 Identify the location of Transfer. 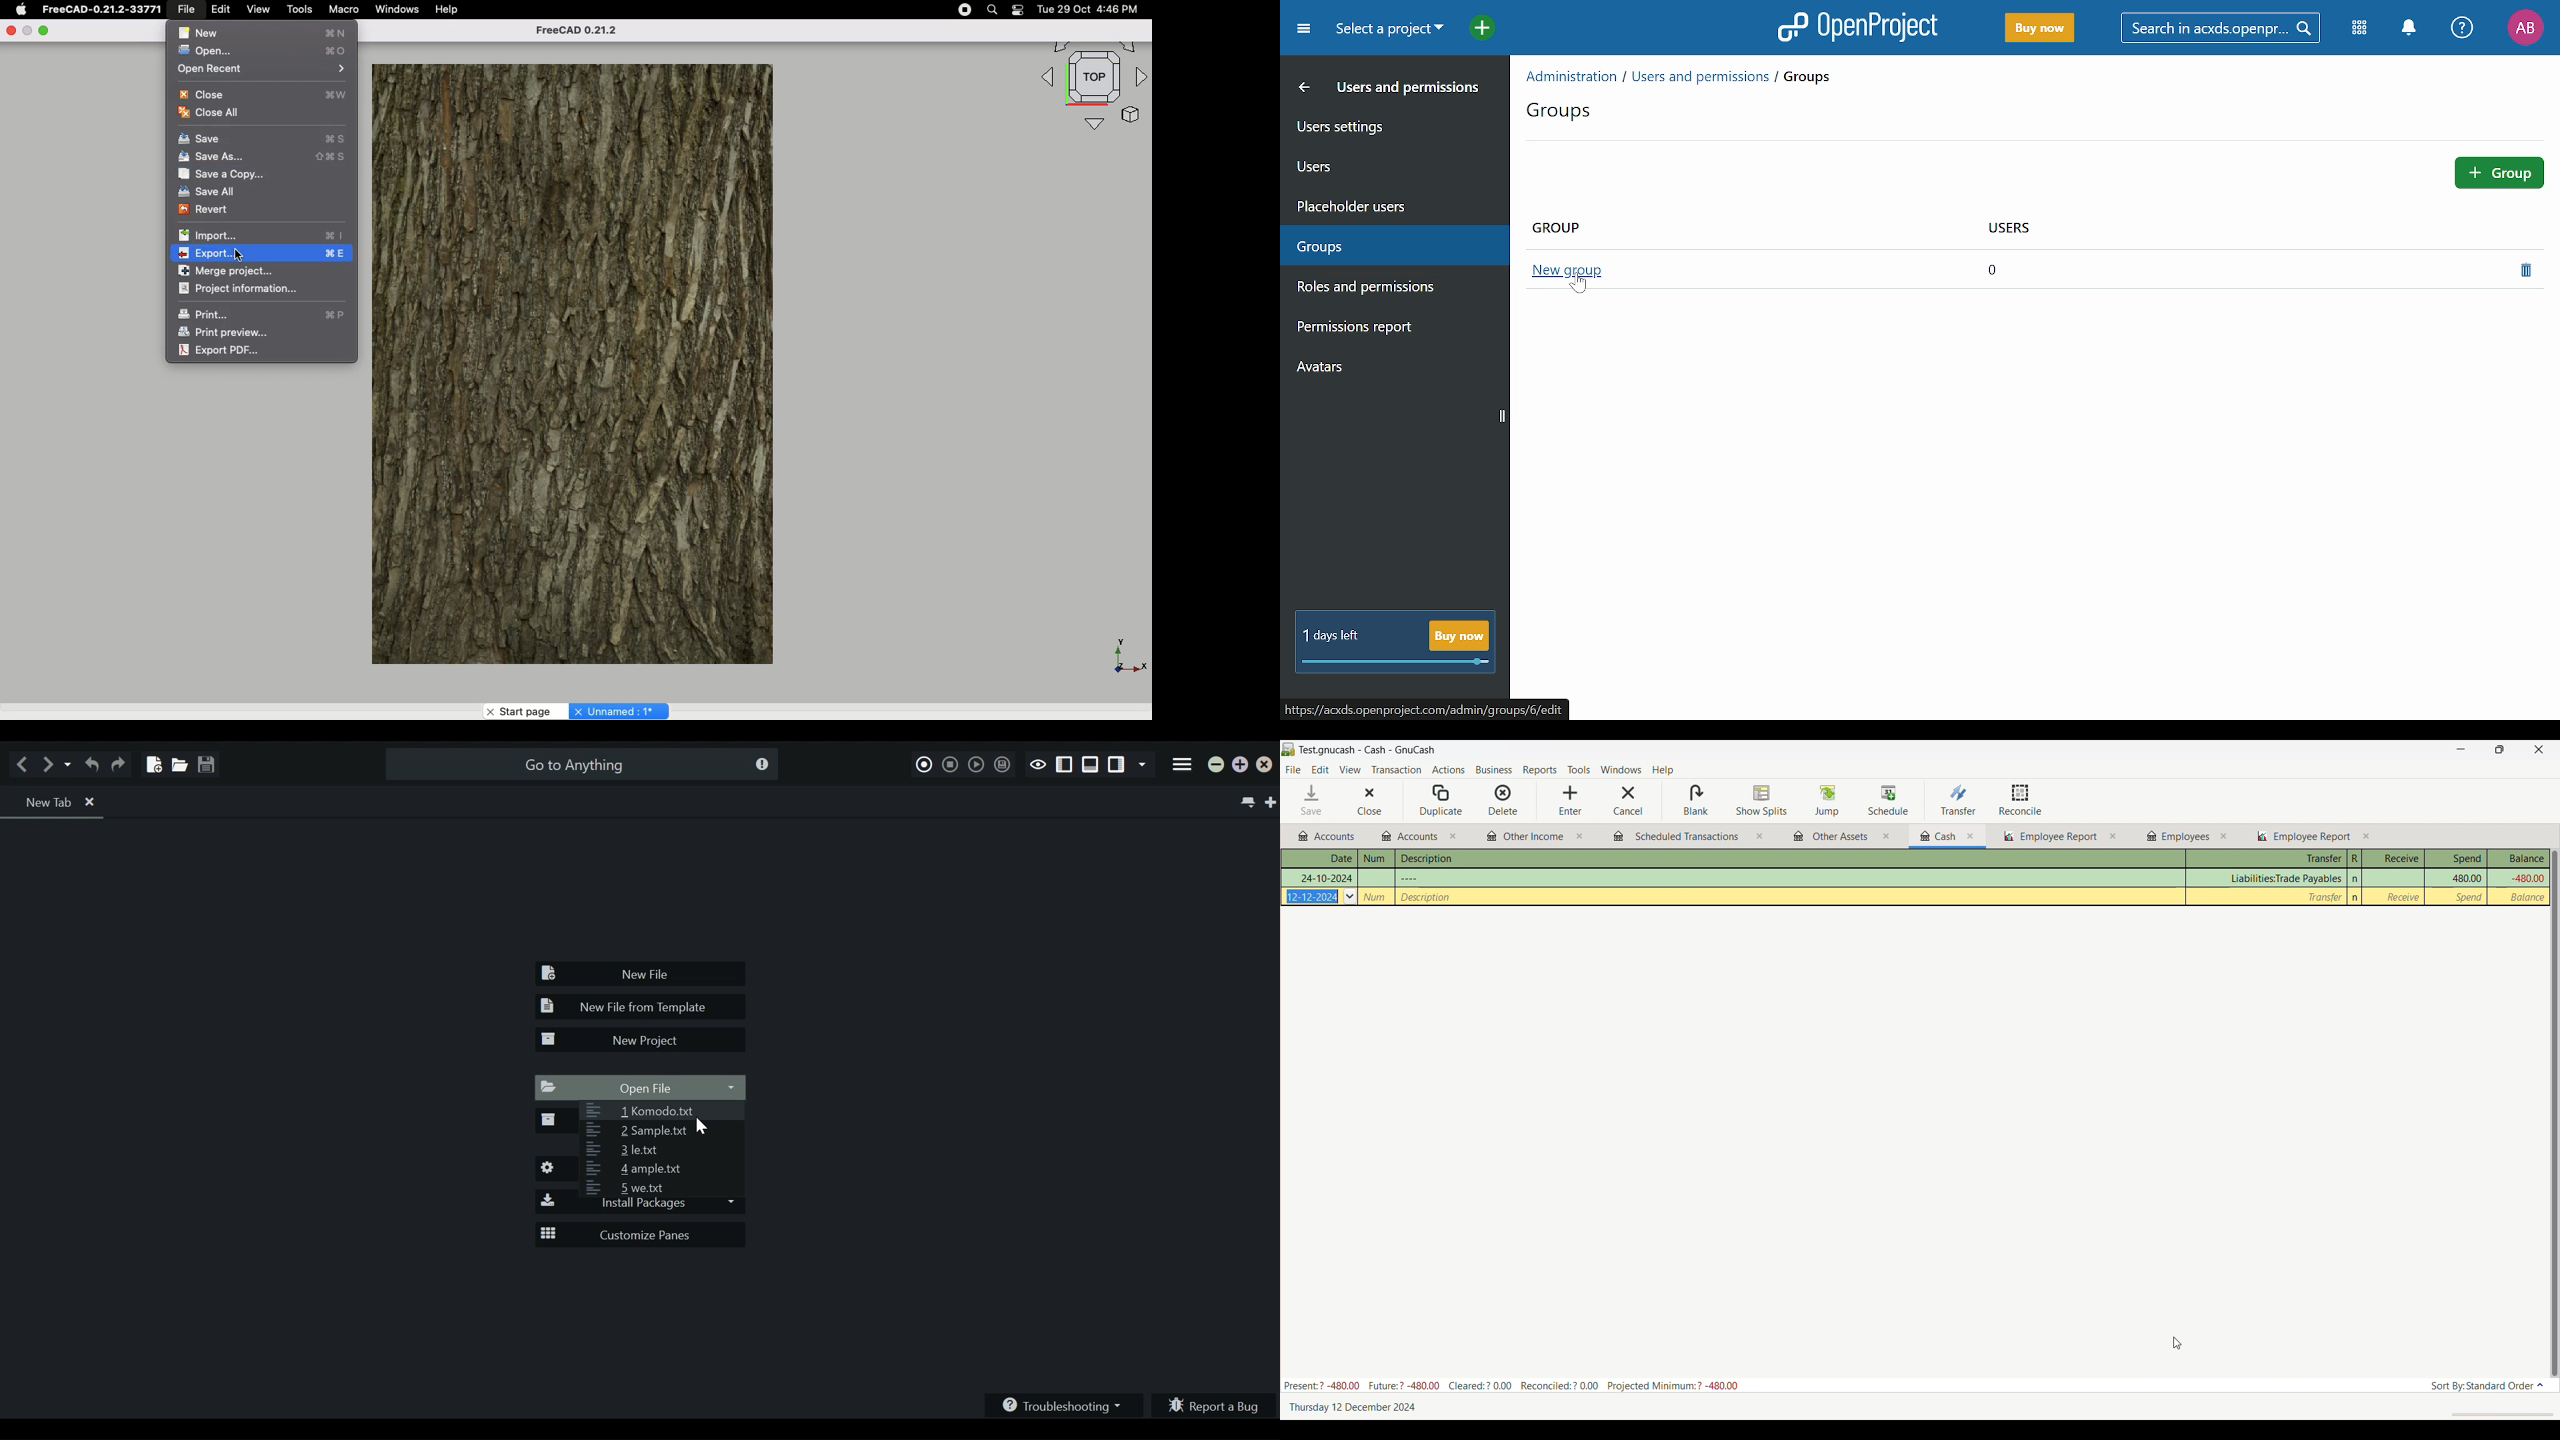
(1959, 800).